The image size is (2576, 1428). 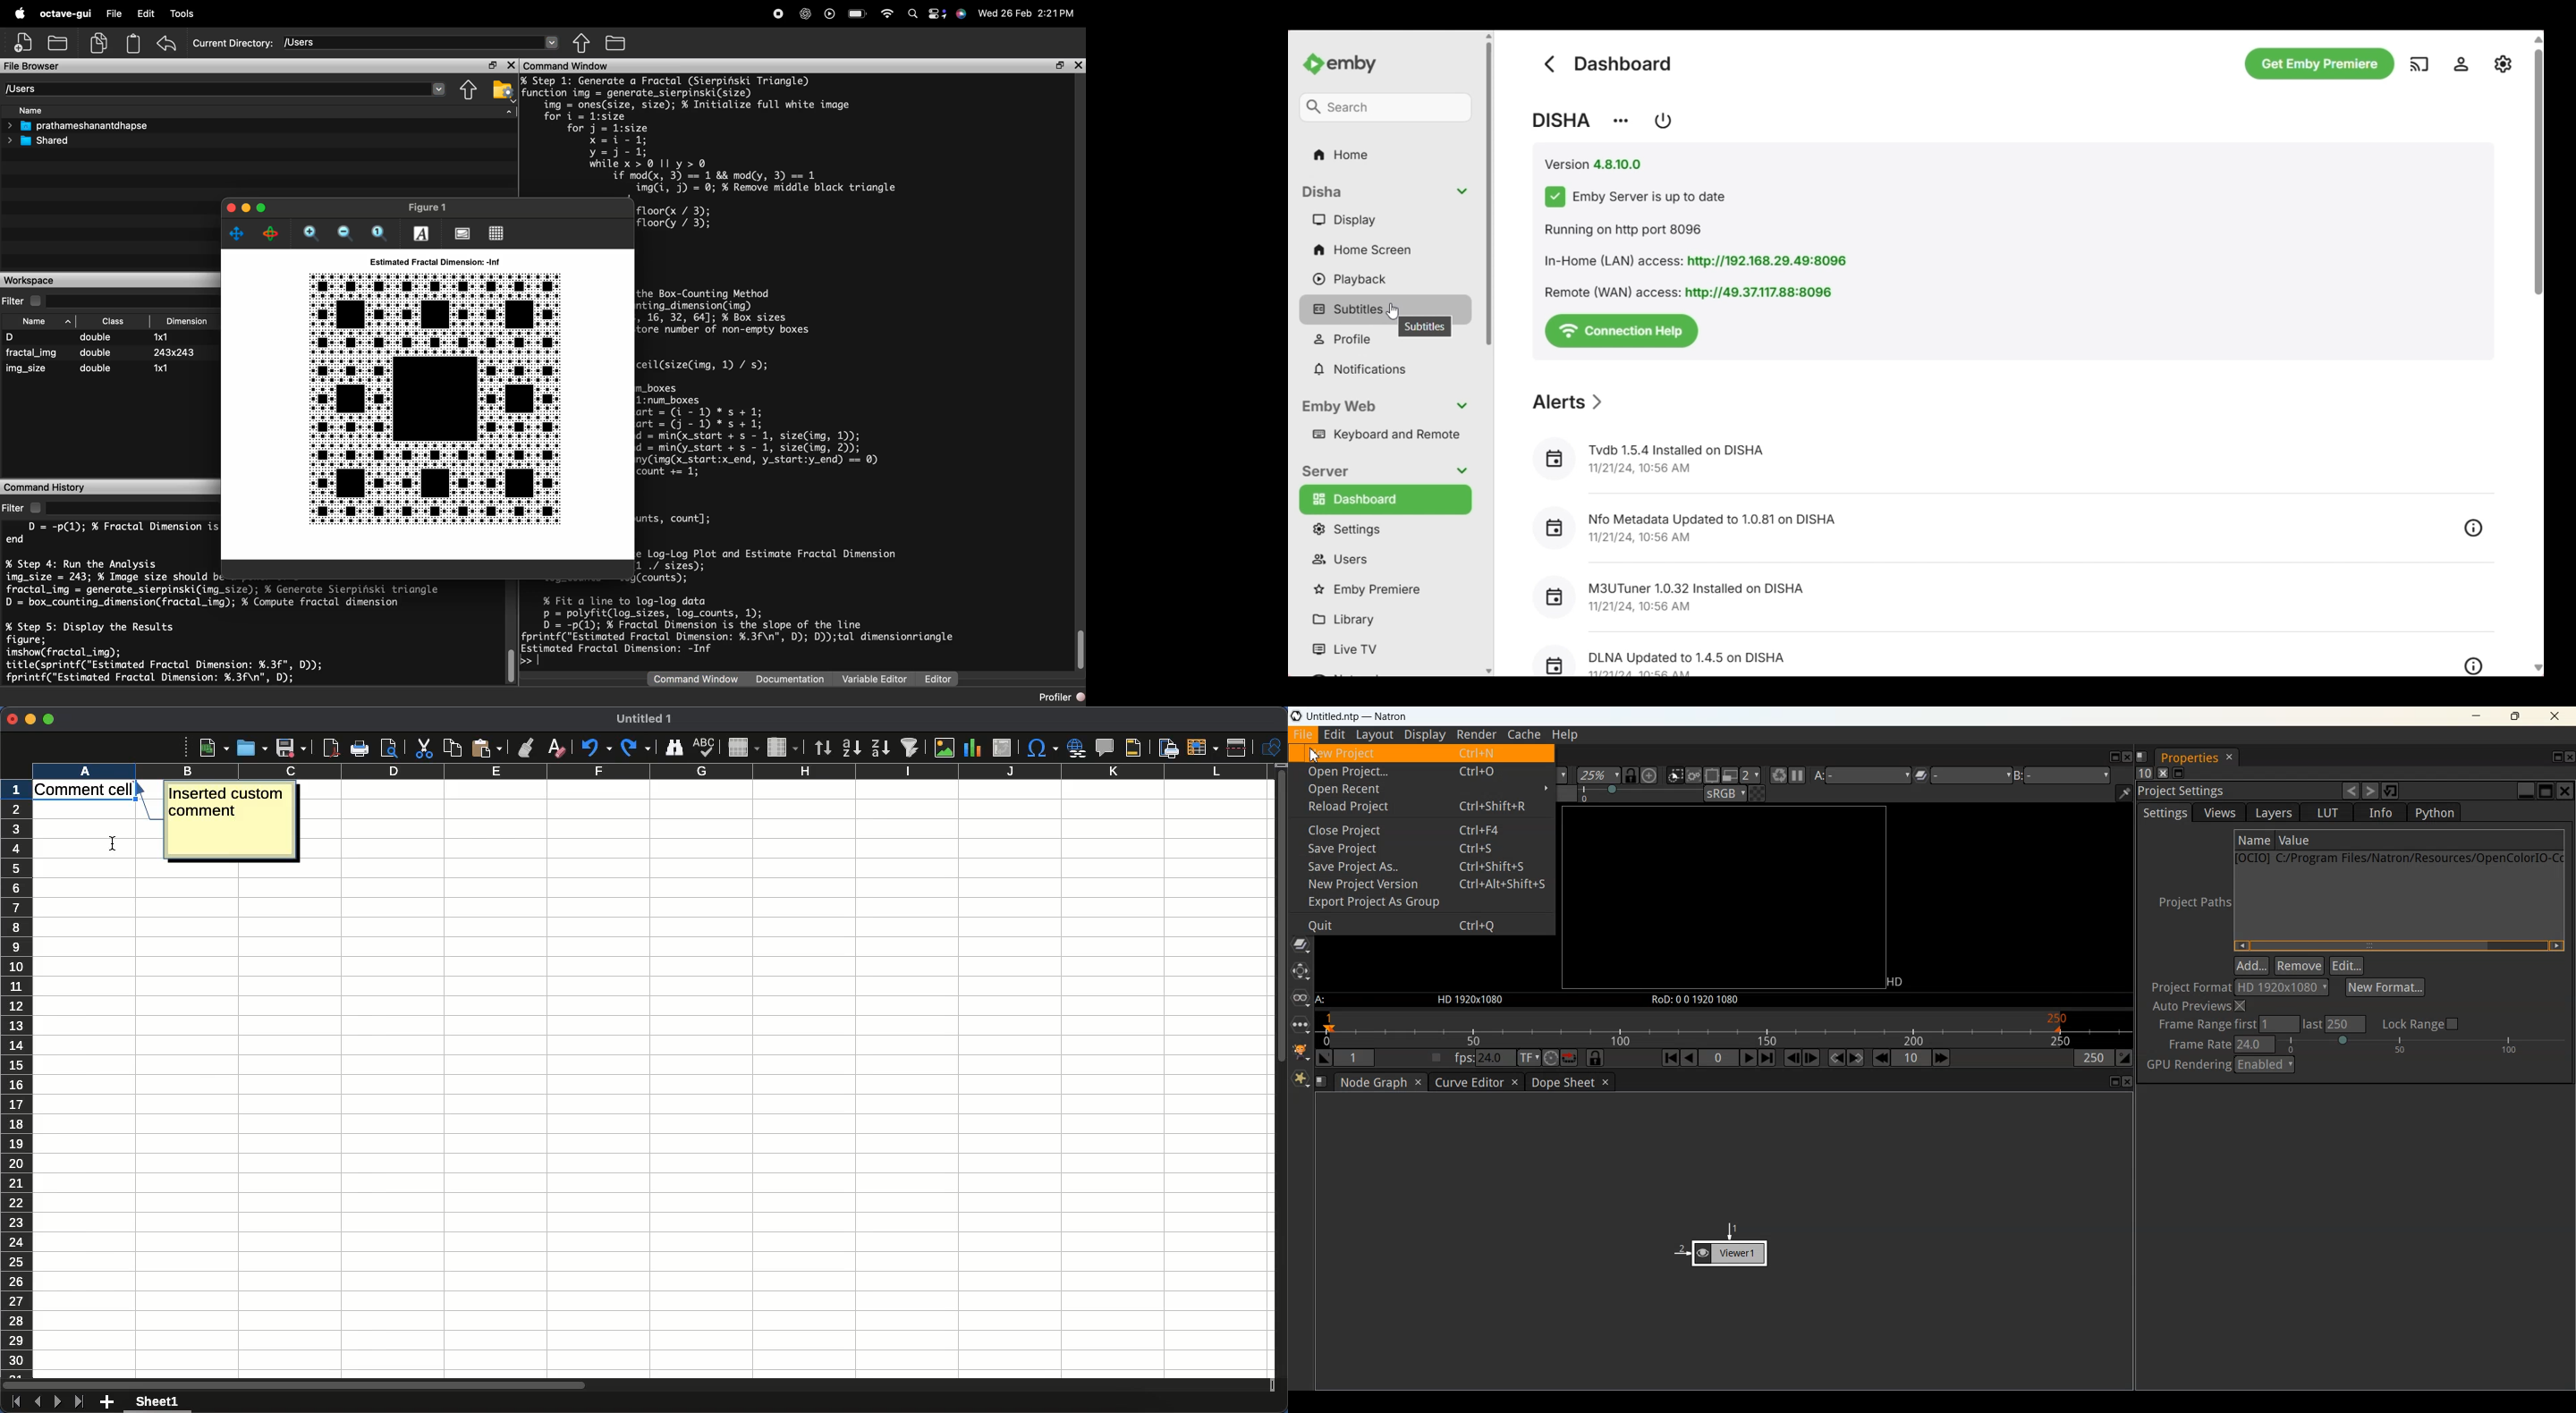 What do you see at coordinates (248, 209) in the screenshot?
I see `maximize` at bounding box center [248, 209].